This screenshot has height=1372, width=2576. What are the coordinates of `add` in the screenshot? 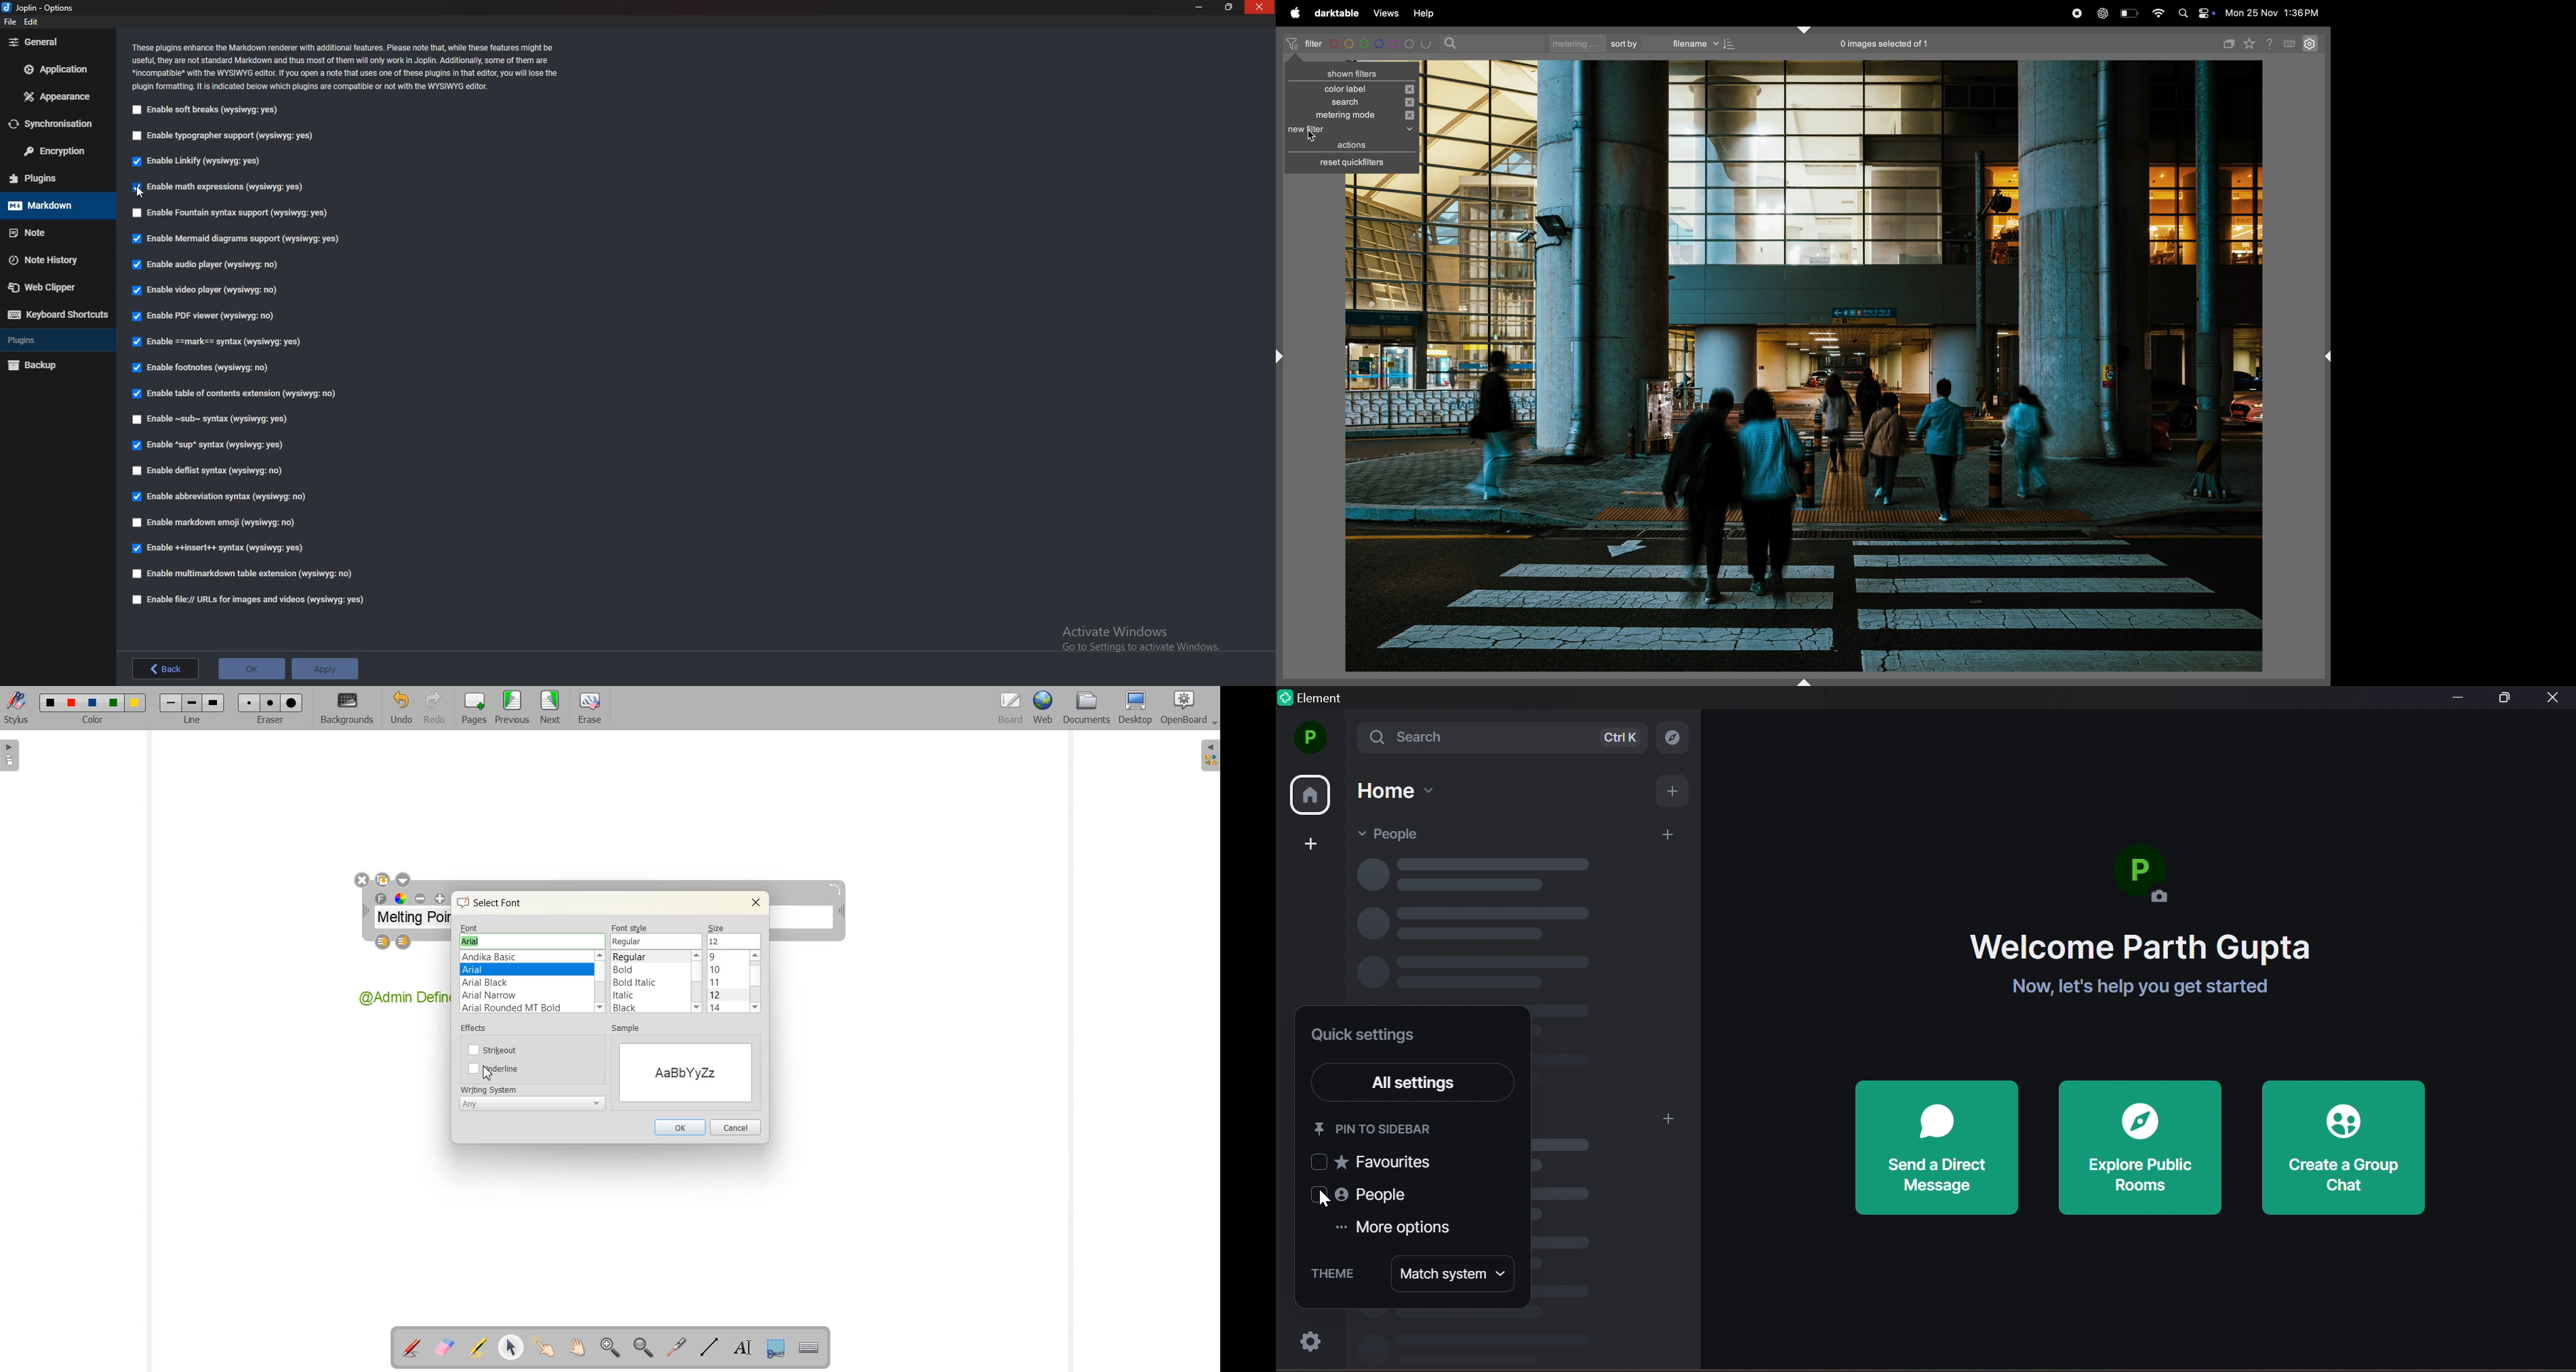 It's located at (1669, 836).